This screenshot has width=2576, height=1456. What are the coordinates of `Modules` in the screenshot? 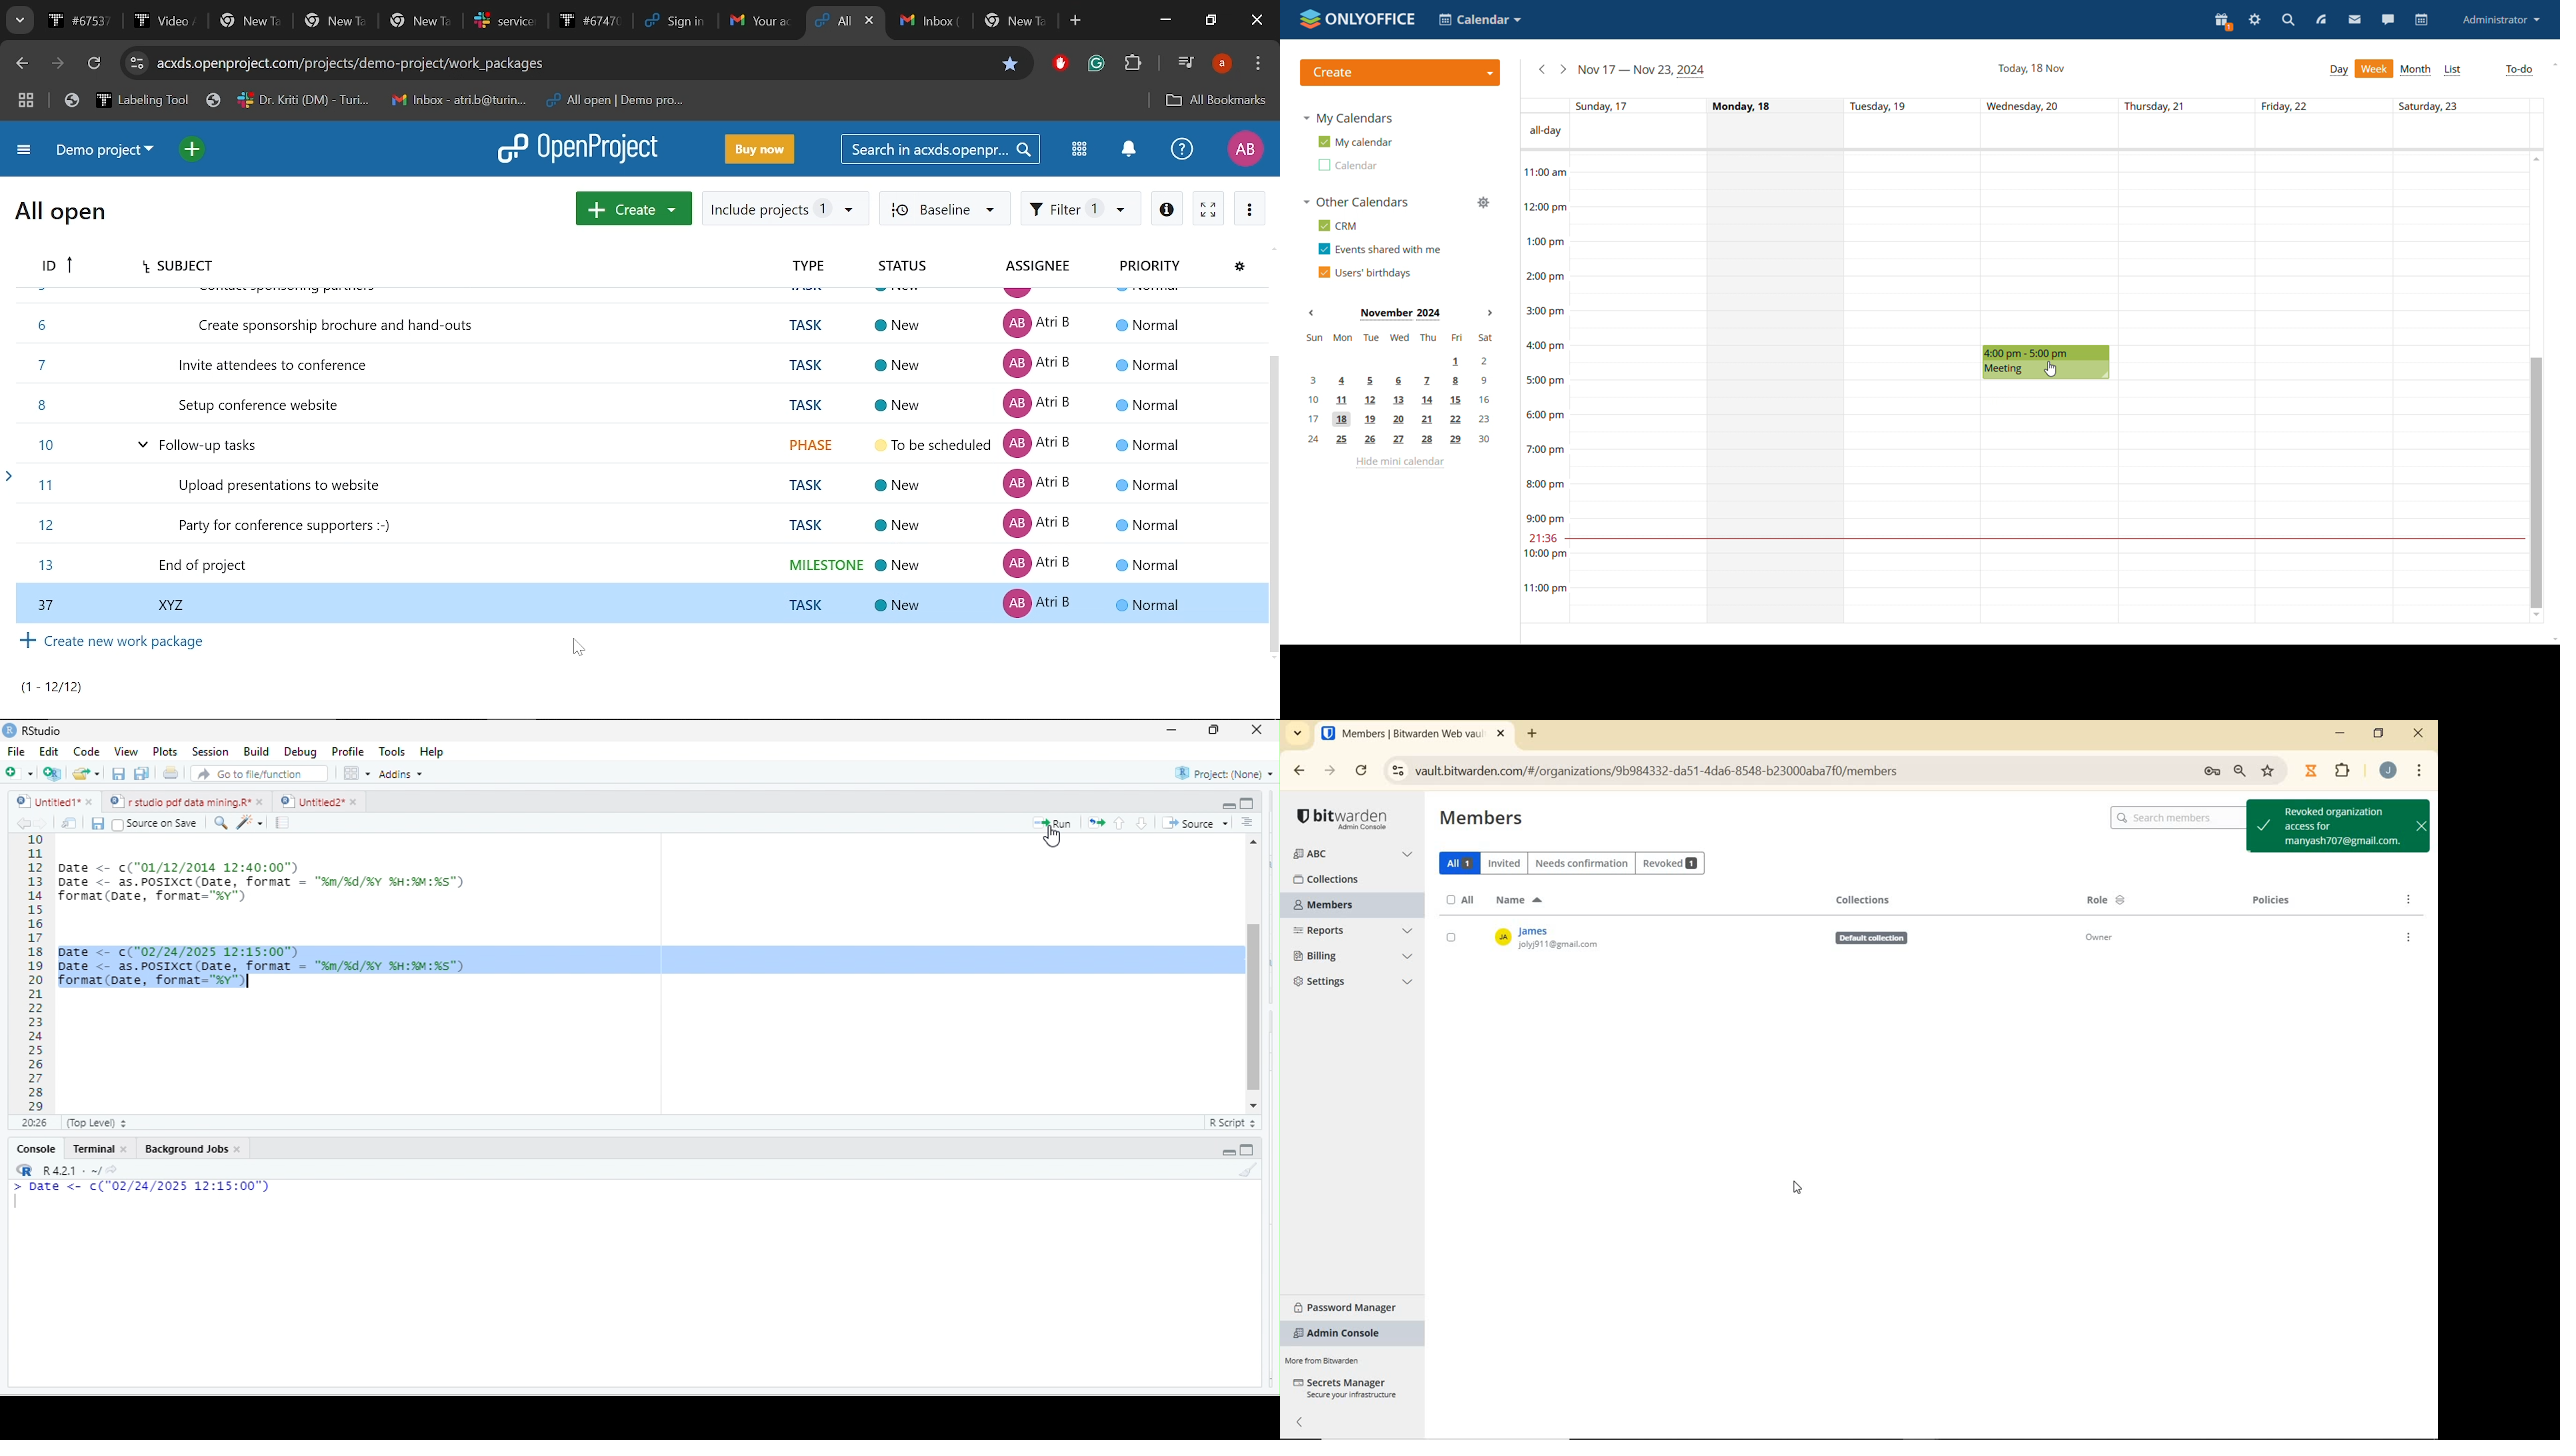 It's located at (1078, 151).